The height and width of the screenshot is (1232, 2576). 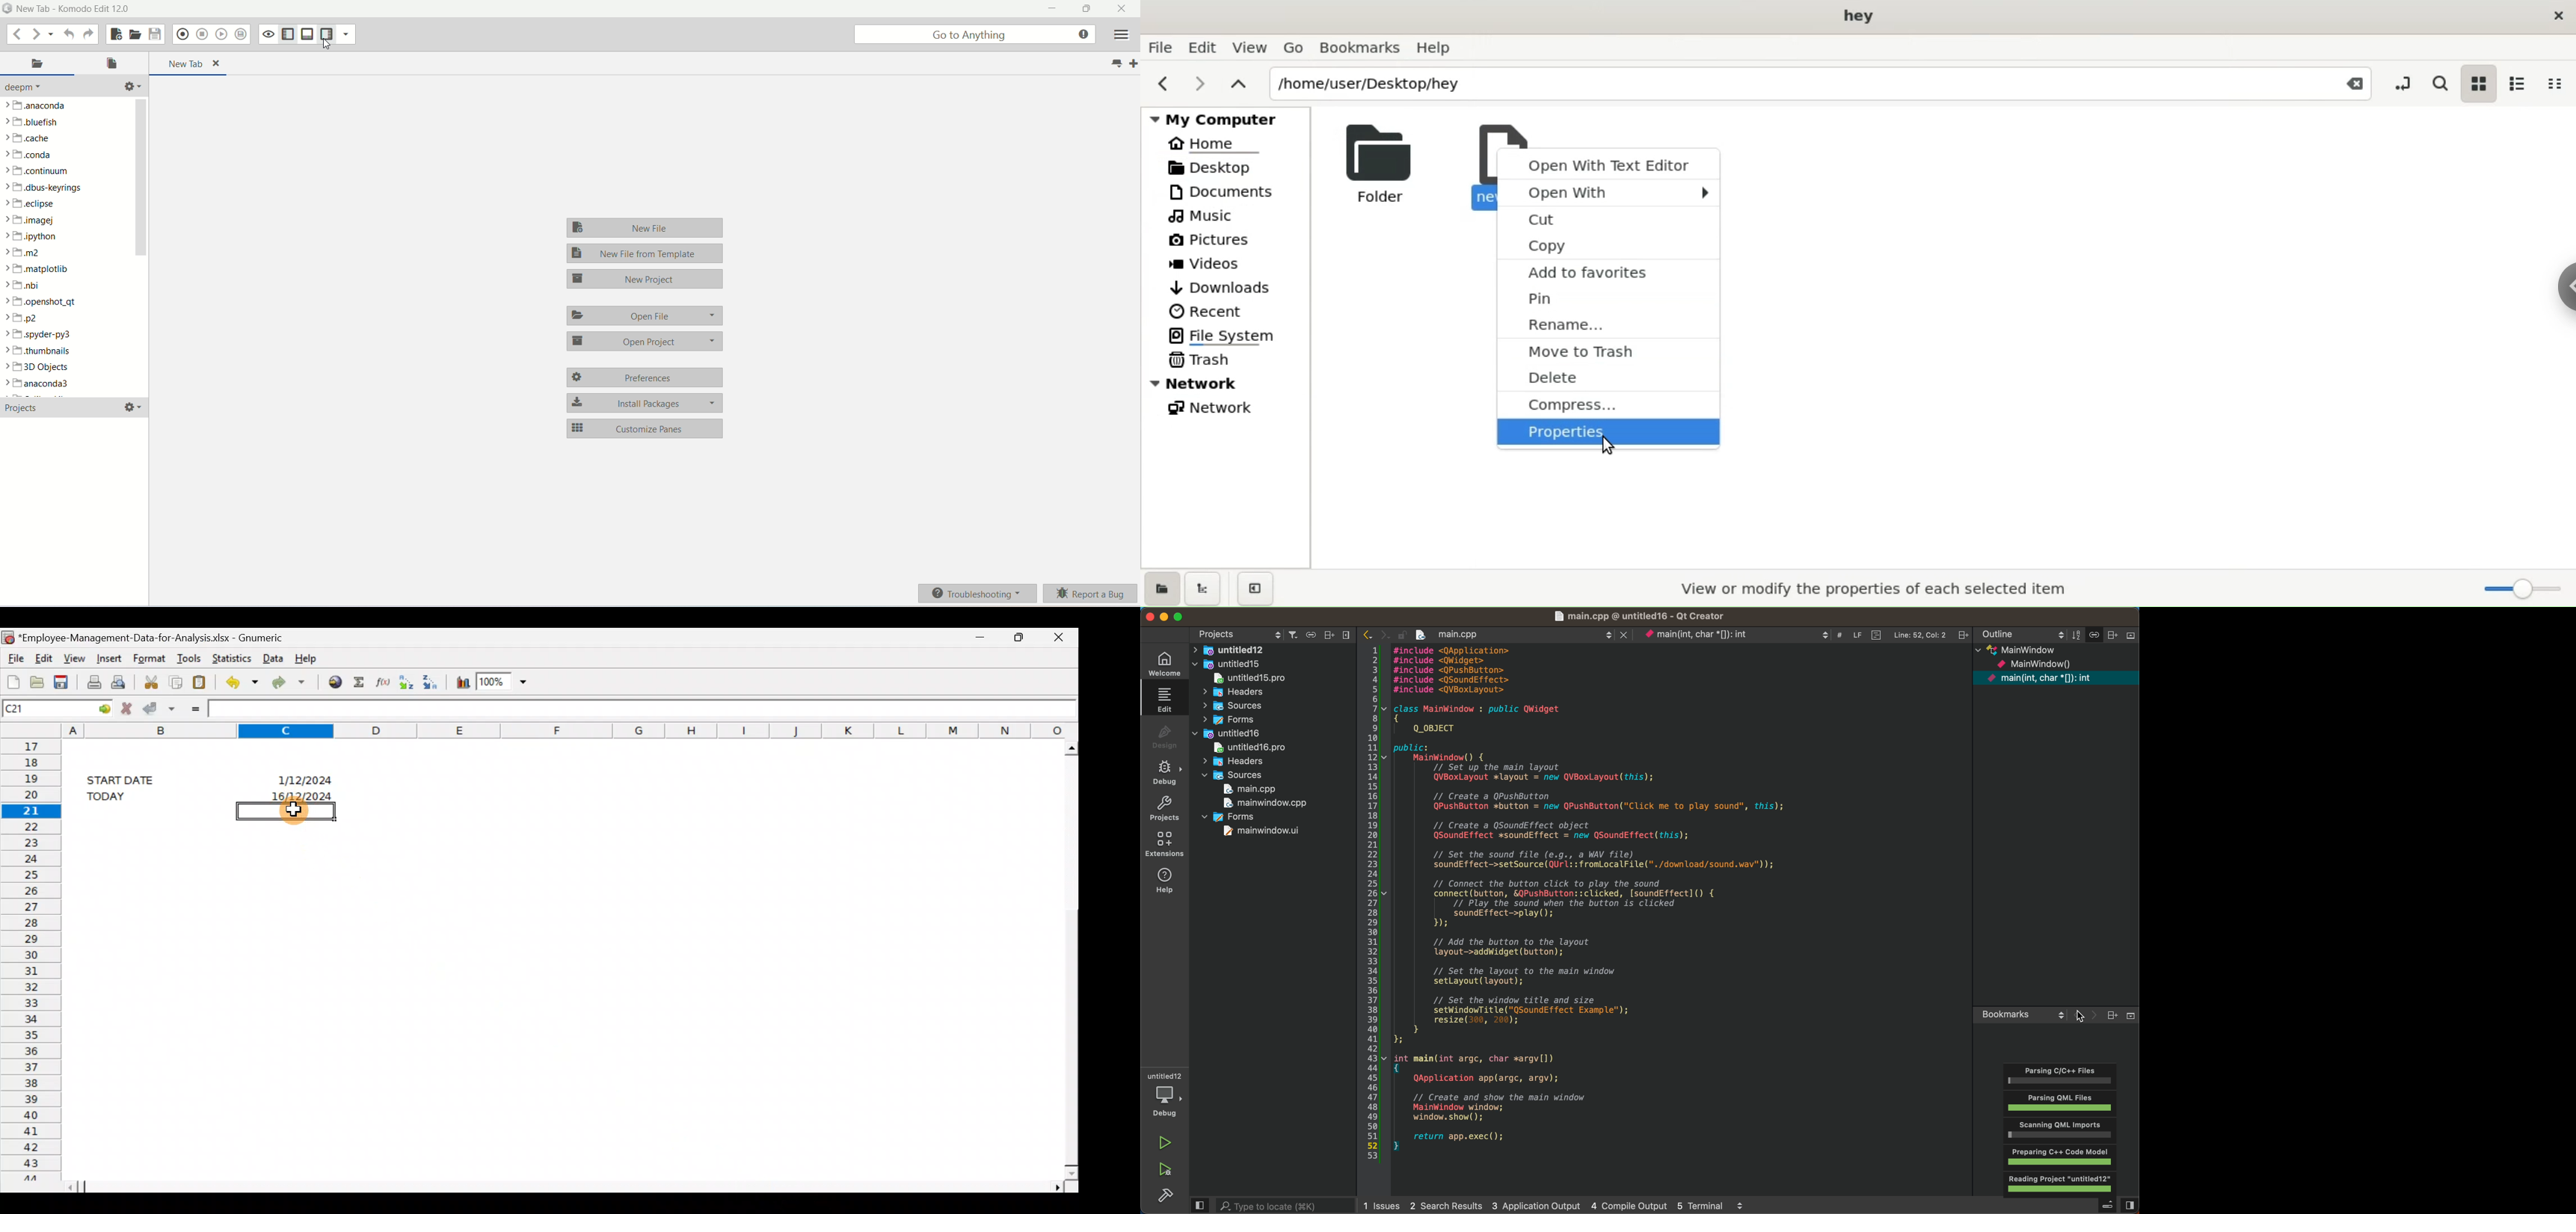 What do you see at coordinates (647, 227) in the screenshot?
I see `new file` at bounding box center [647, 227].